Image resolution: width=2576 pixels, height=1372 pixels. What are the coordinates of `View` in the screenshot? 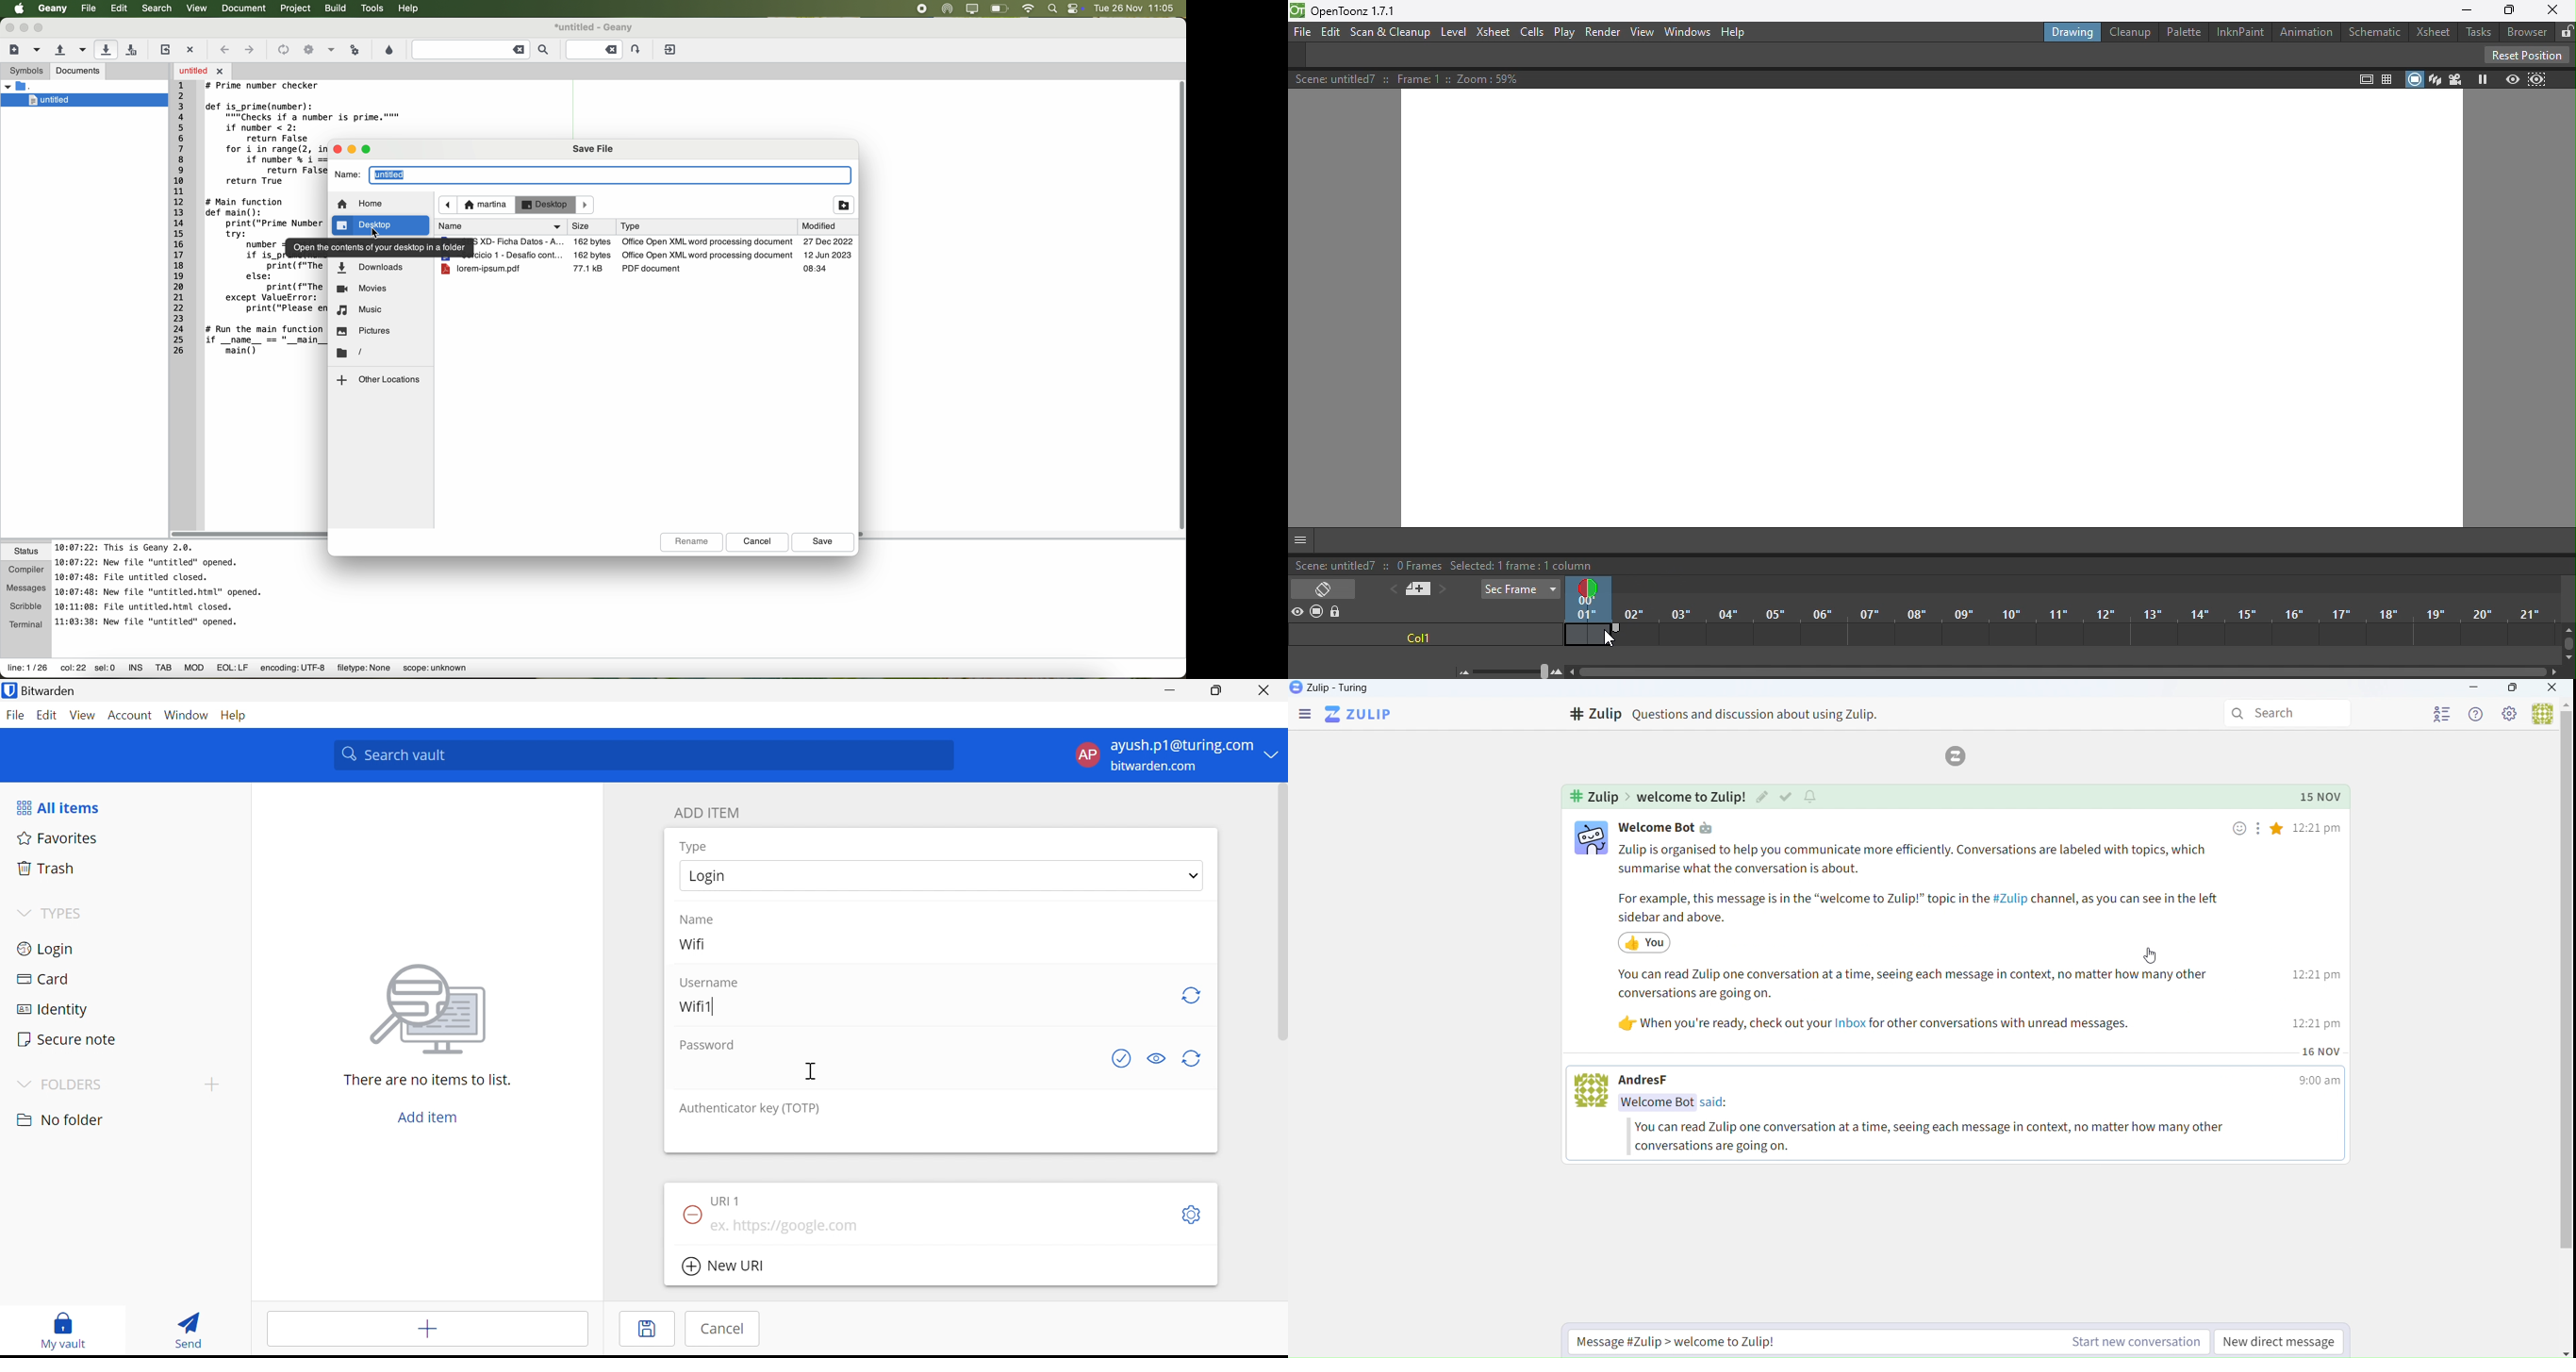 It's located at (82, 715).